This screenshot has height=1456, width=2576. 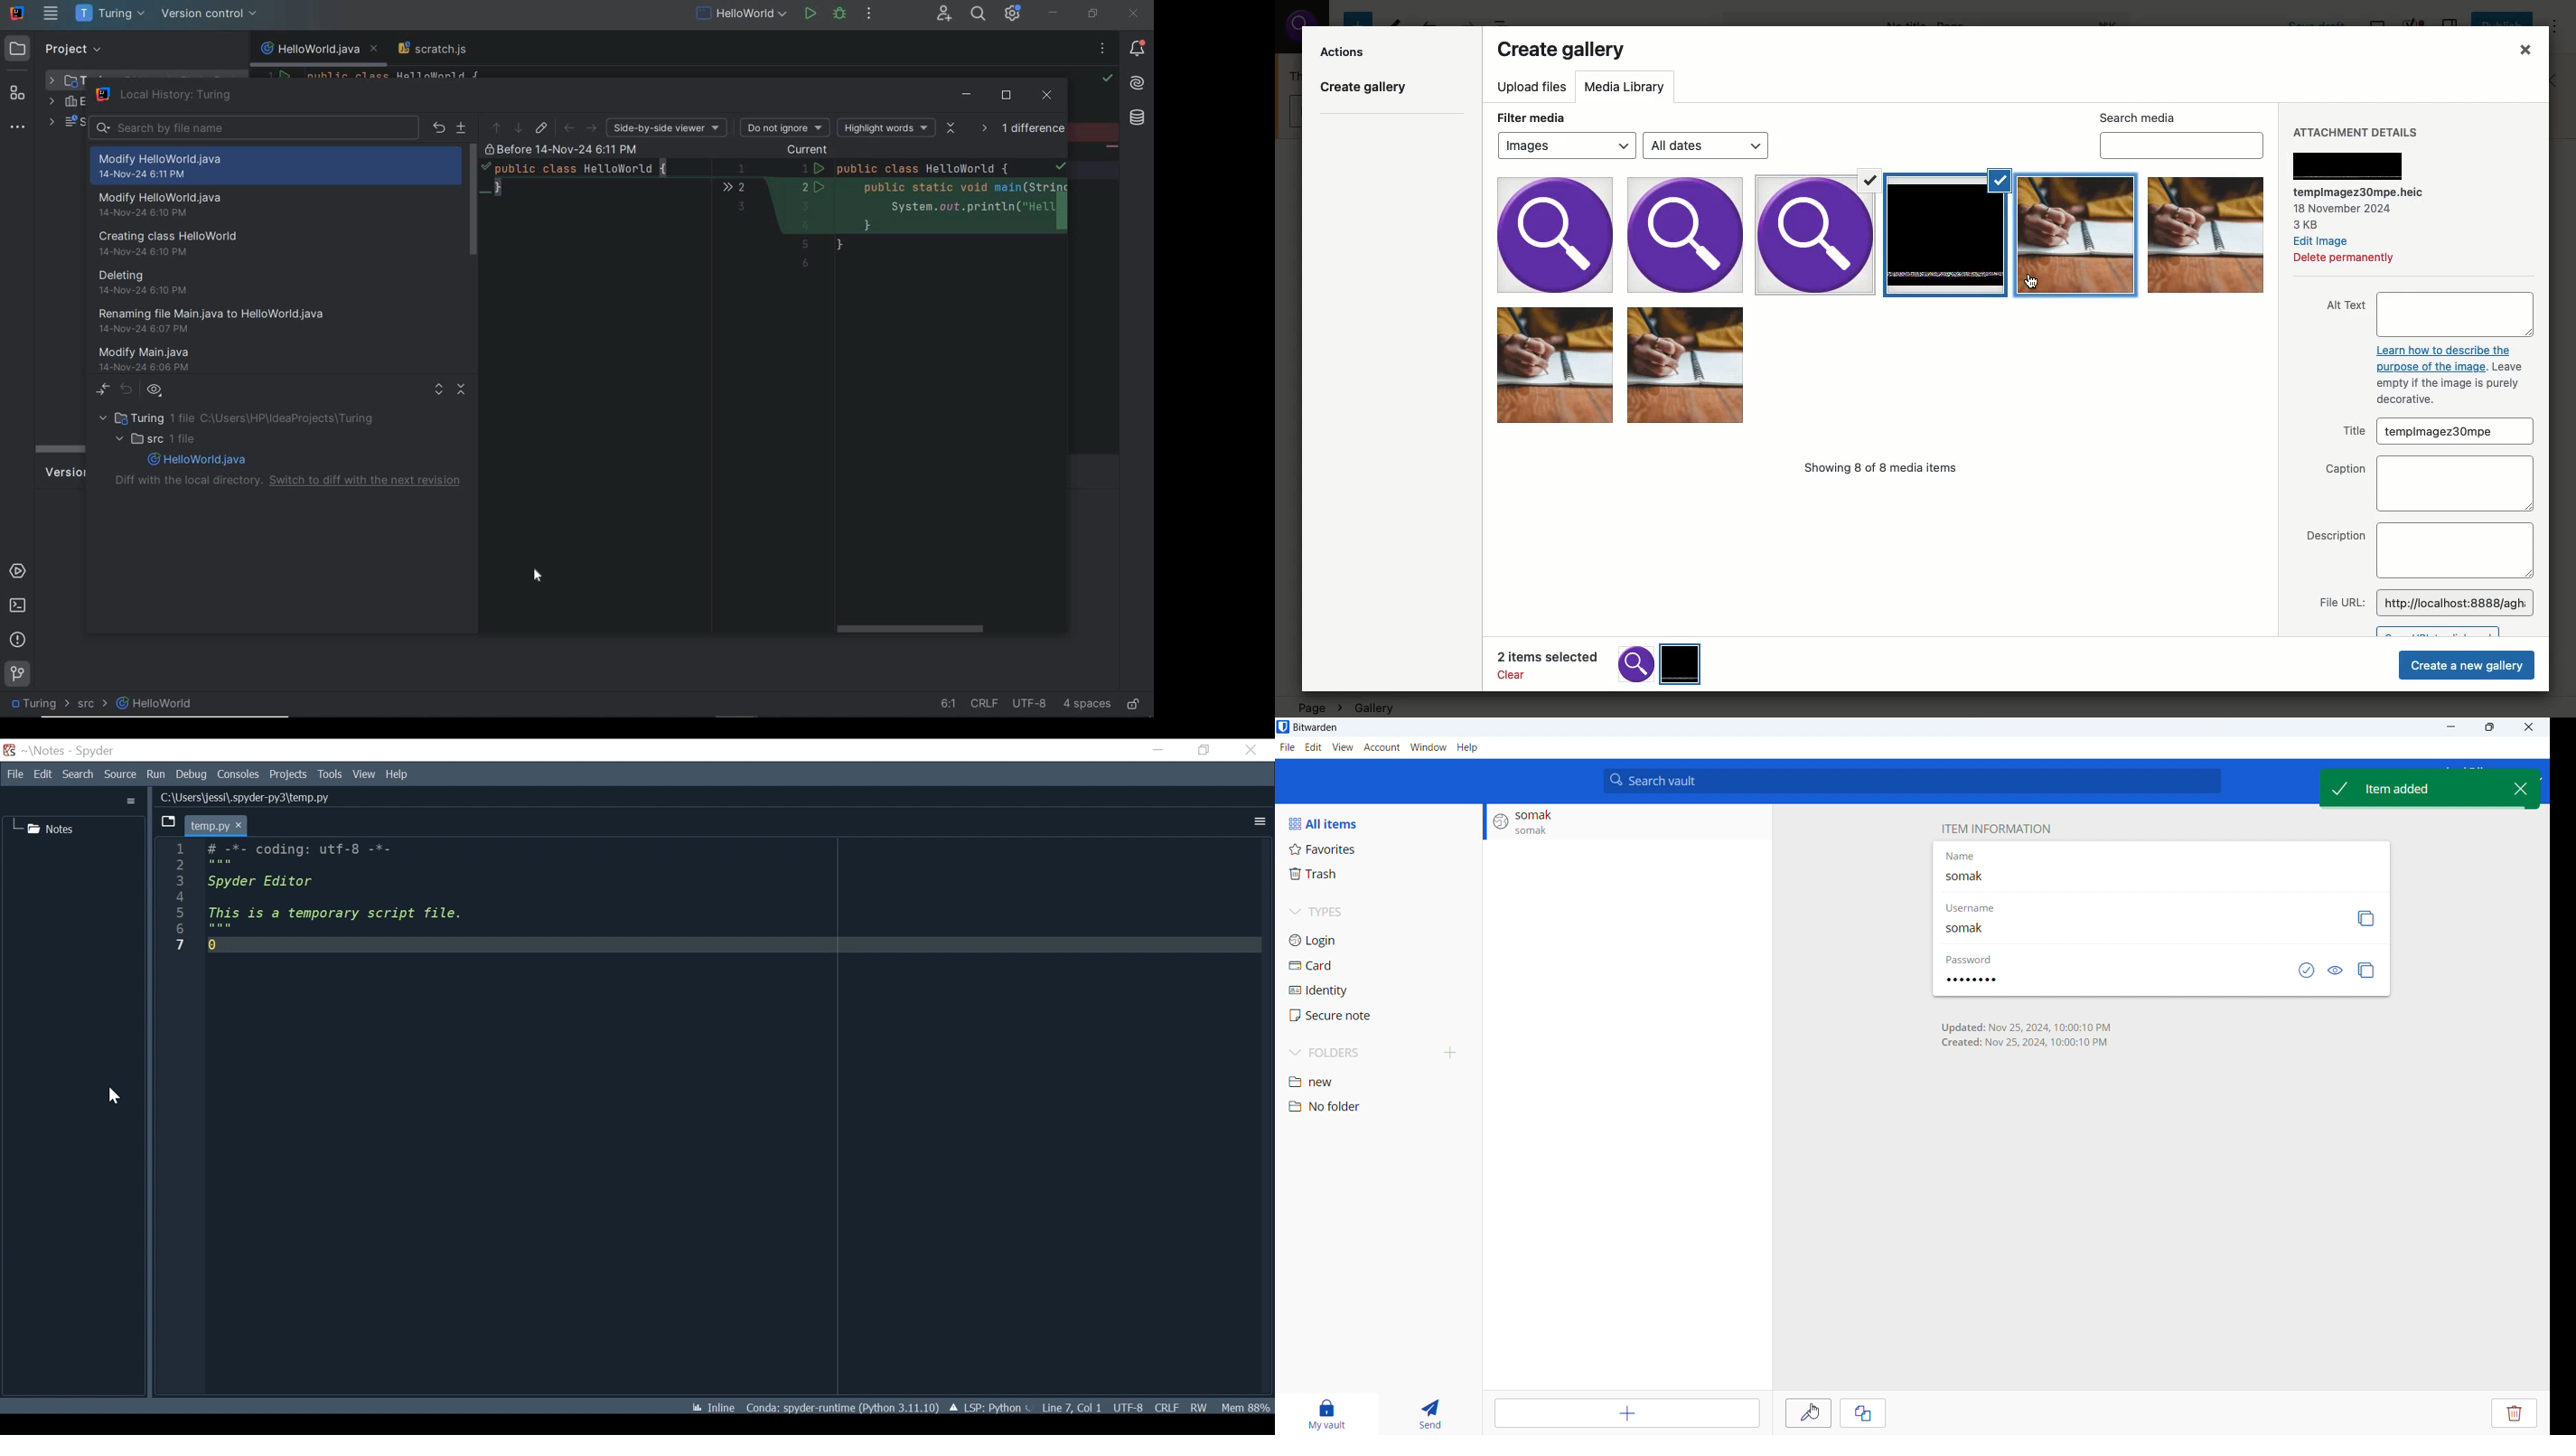 I want to click on item information, so click(x=1996, y=829).